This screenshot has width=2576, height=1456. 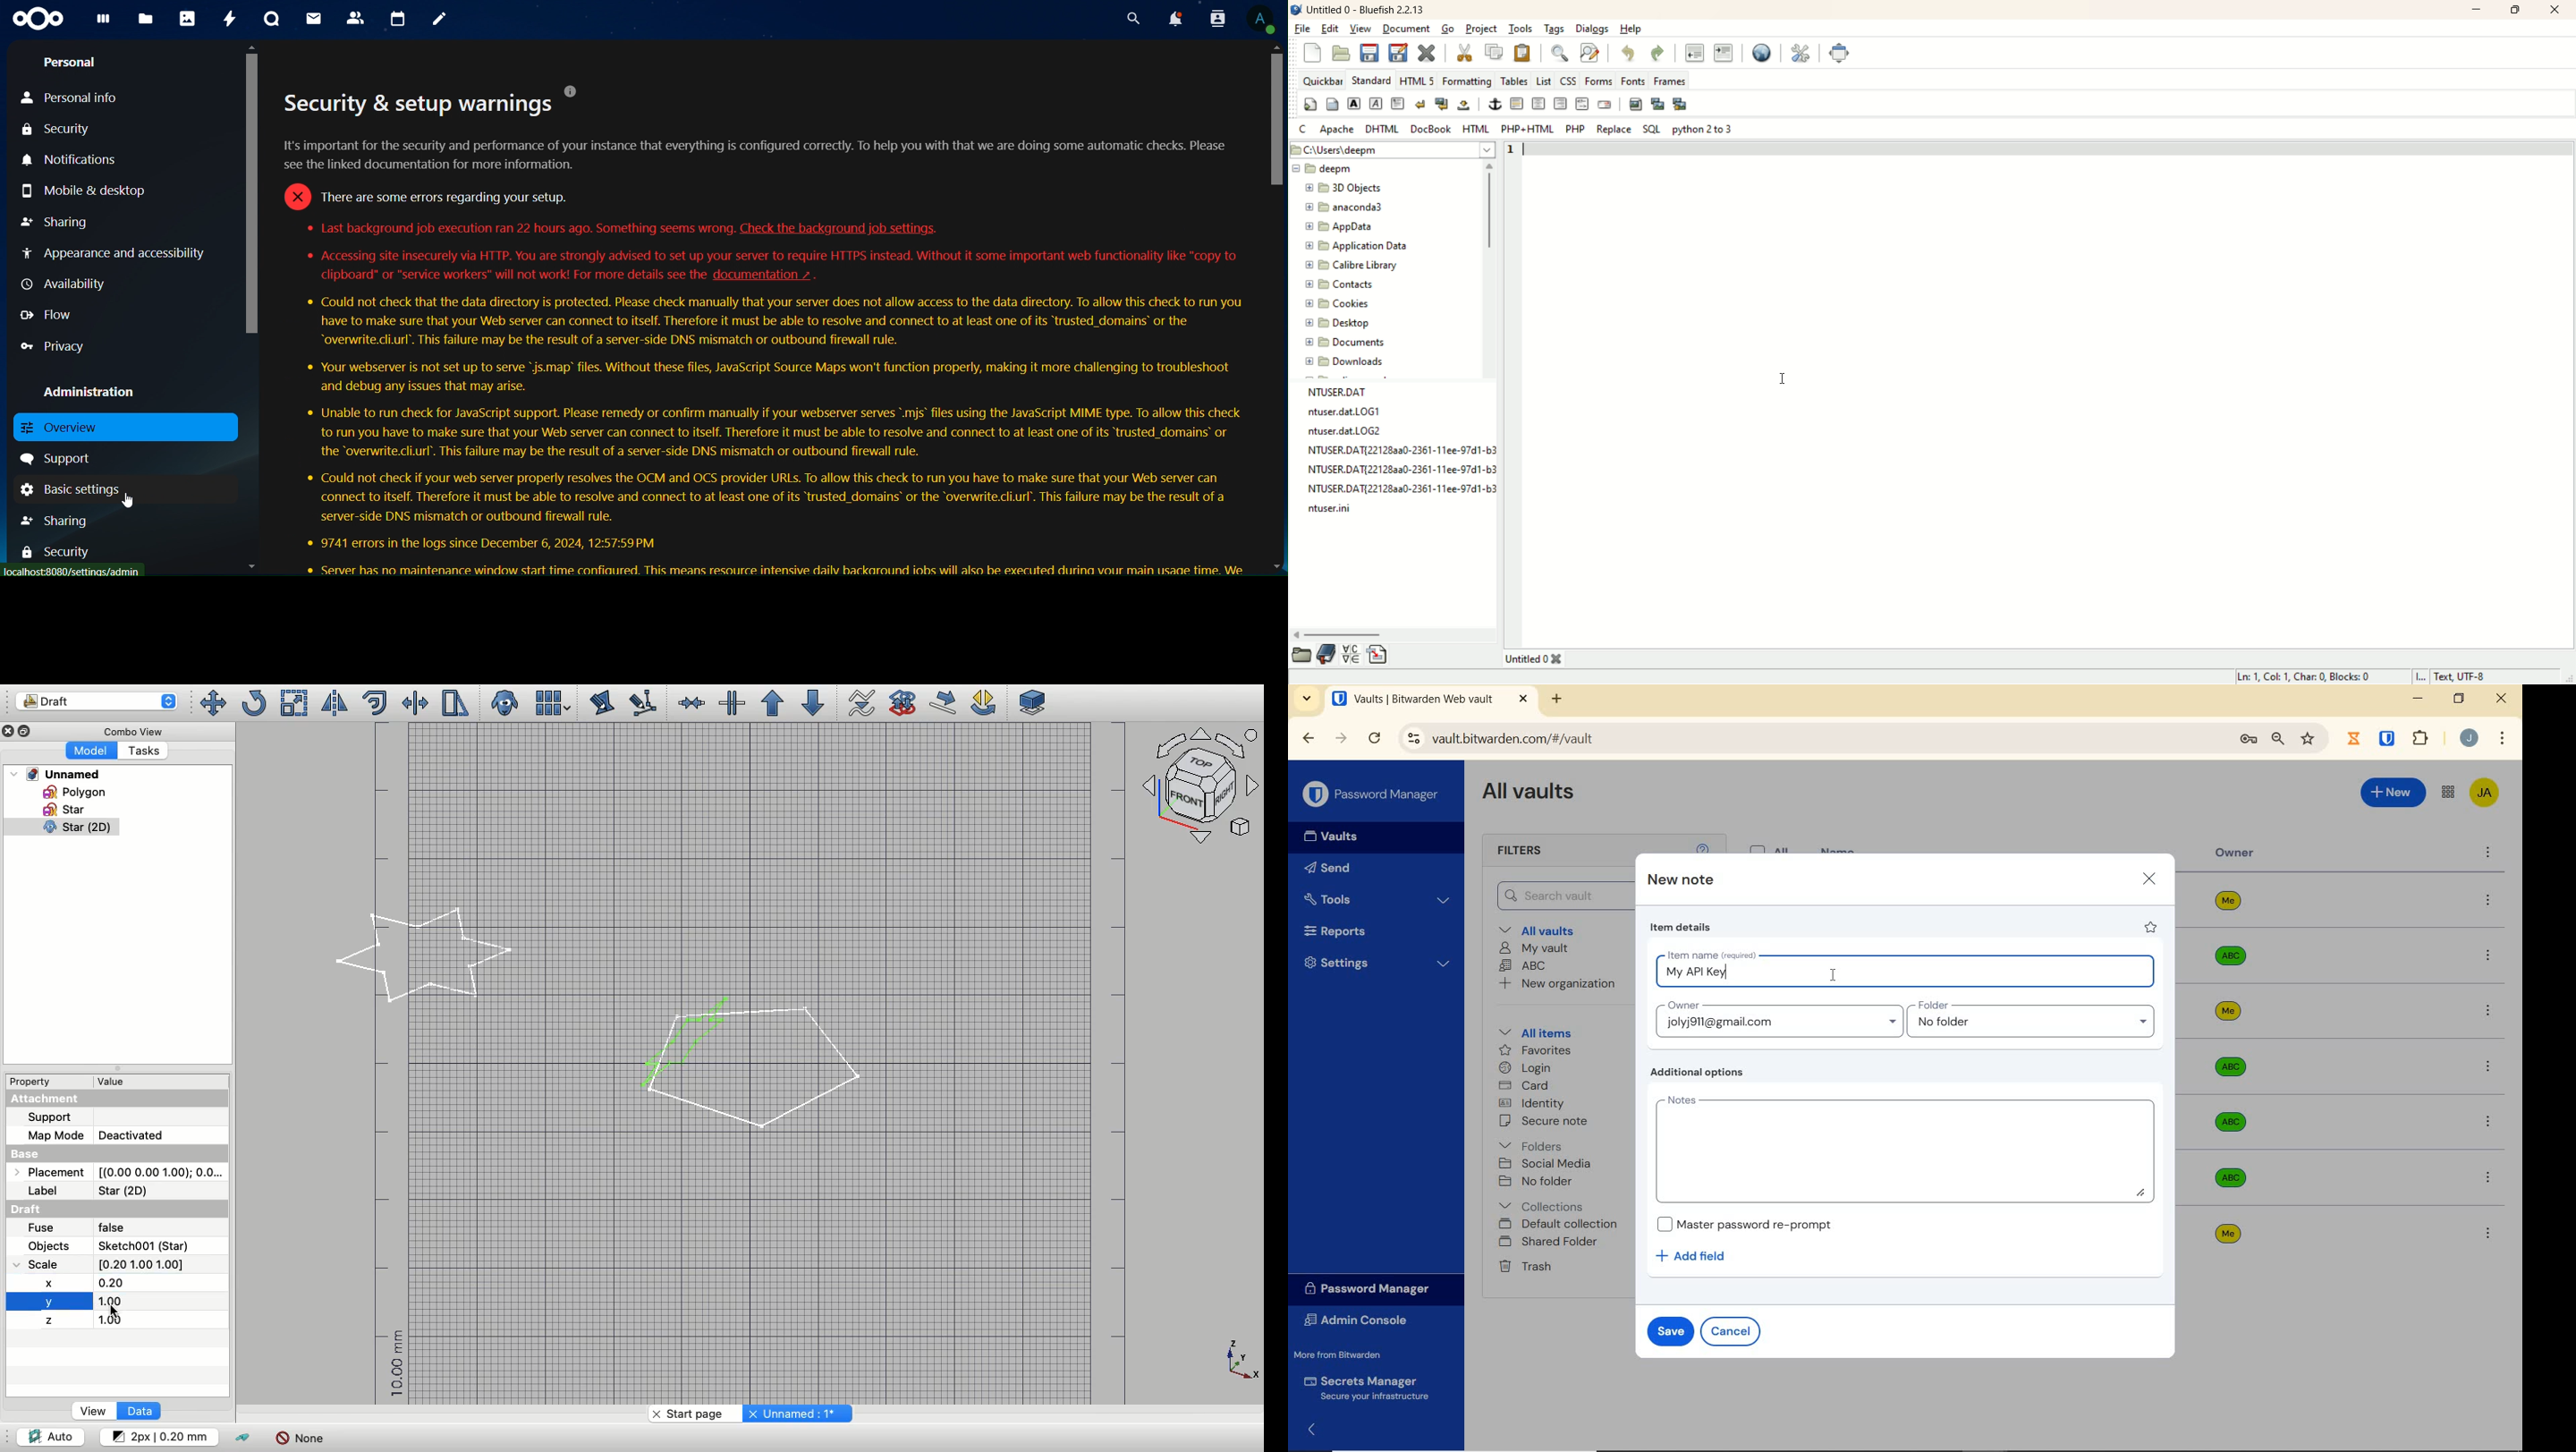 What do you see at coordinates (127, 1322) in the screenshot?
I see `1.00` at bounding box center [127, 1322].